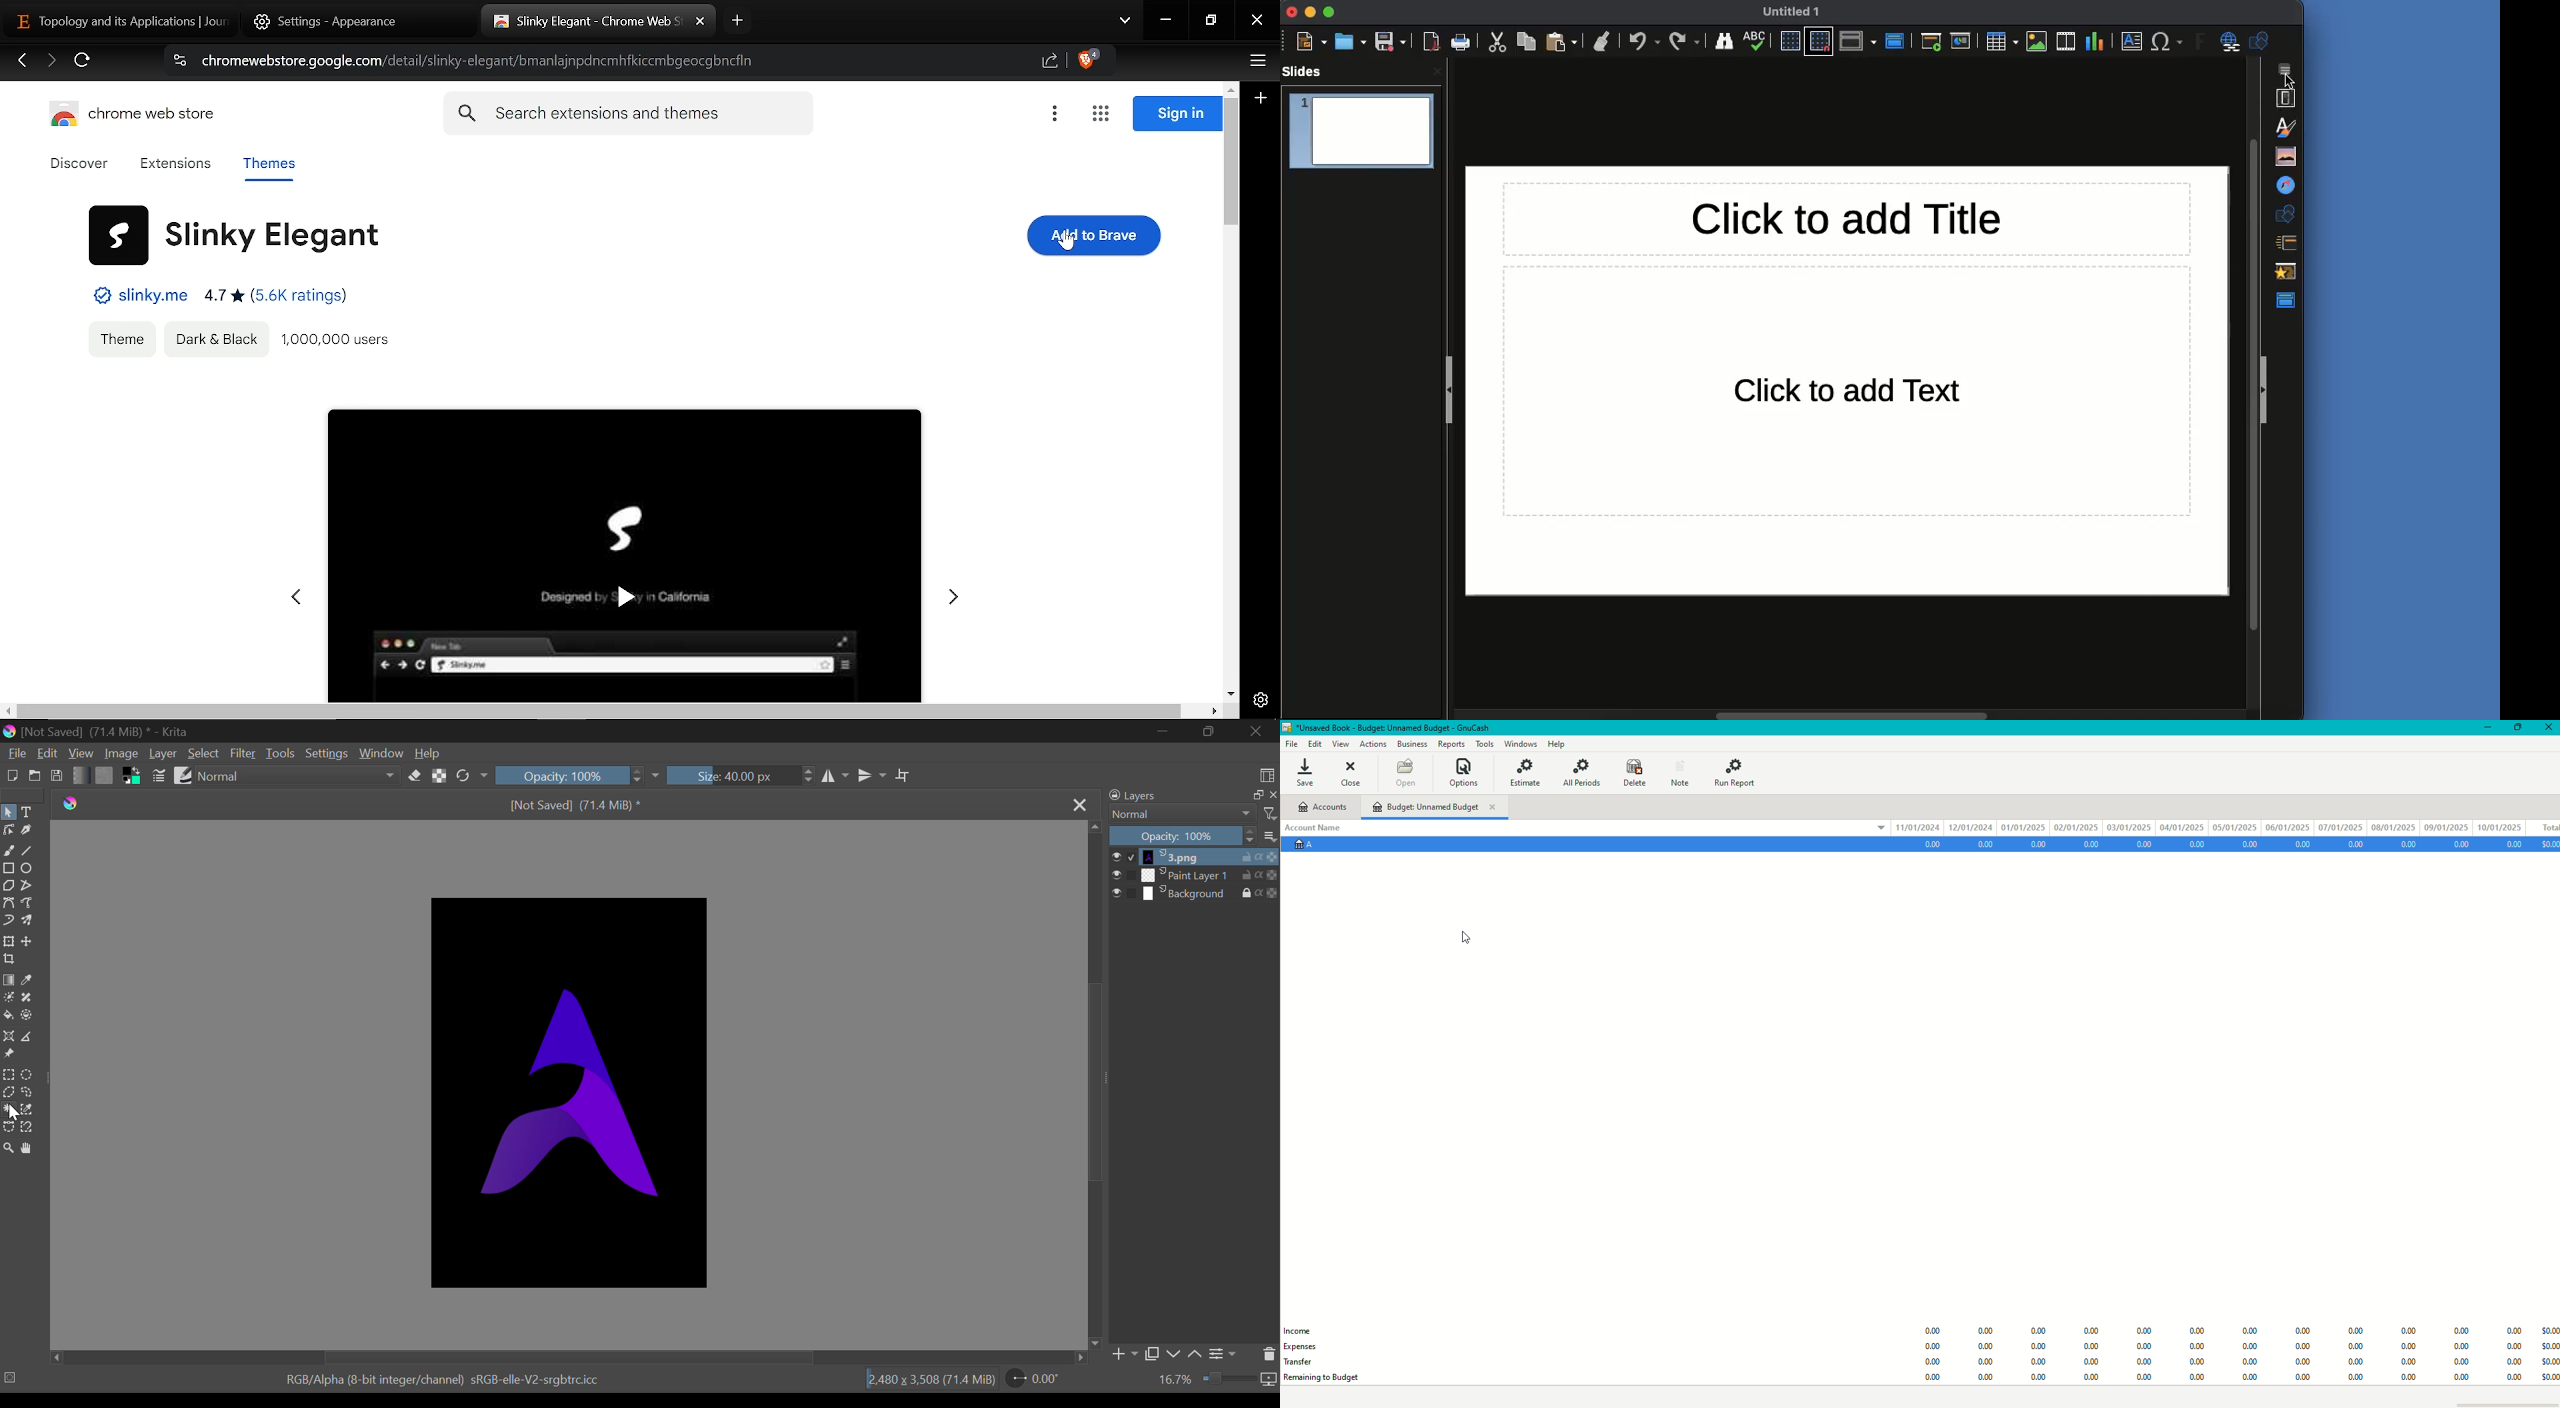  I want to click on Edit, so click(1315, 742).